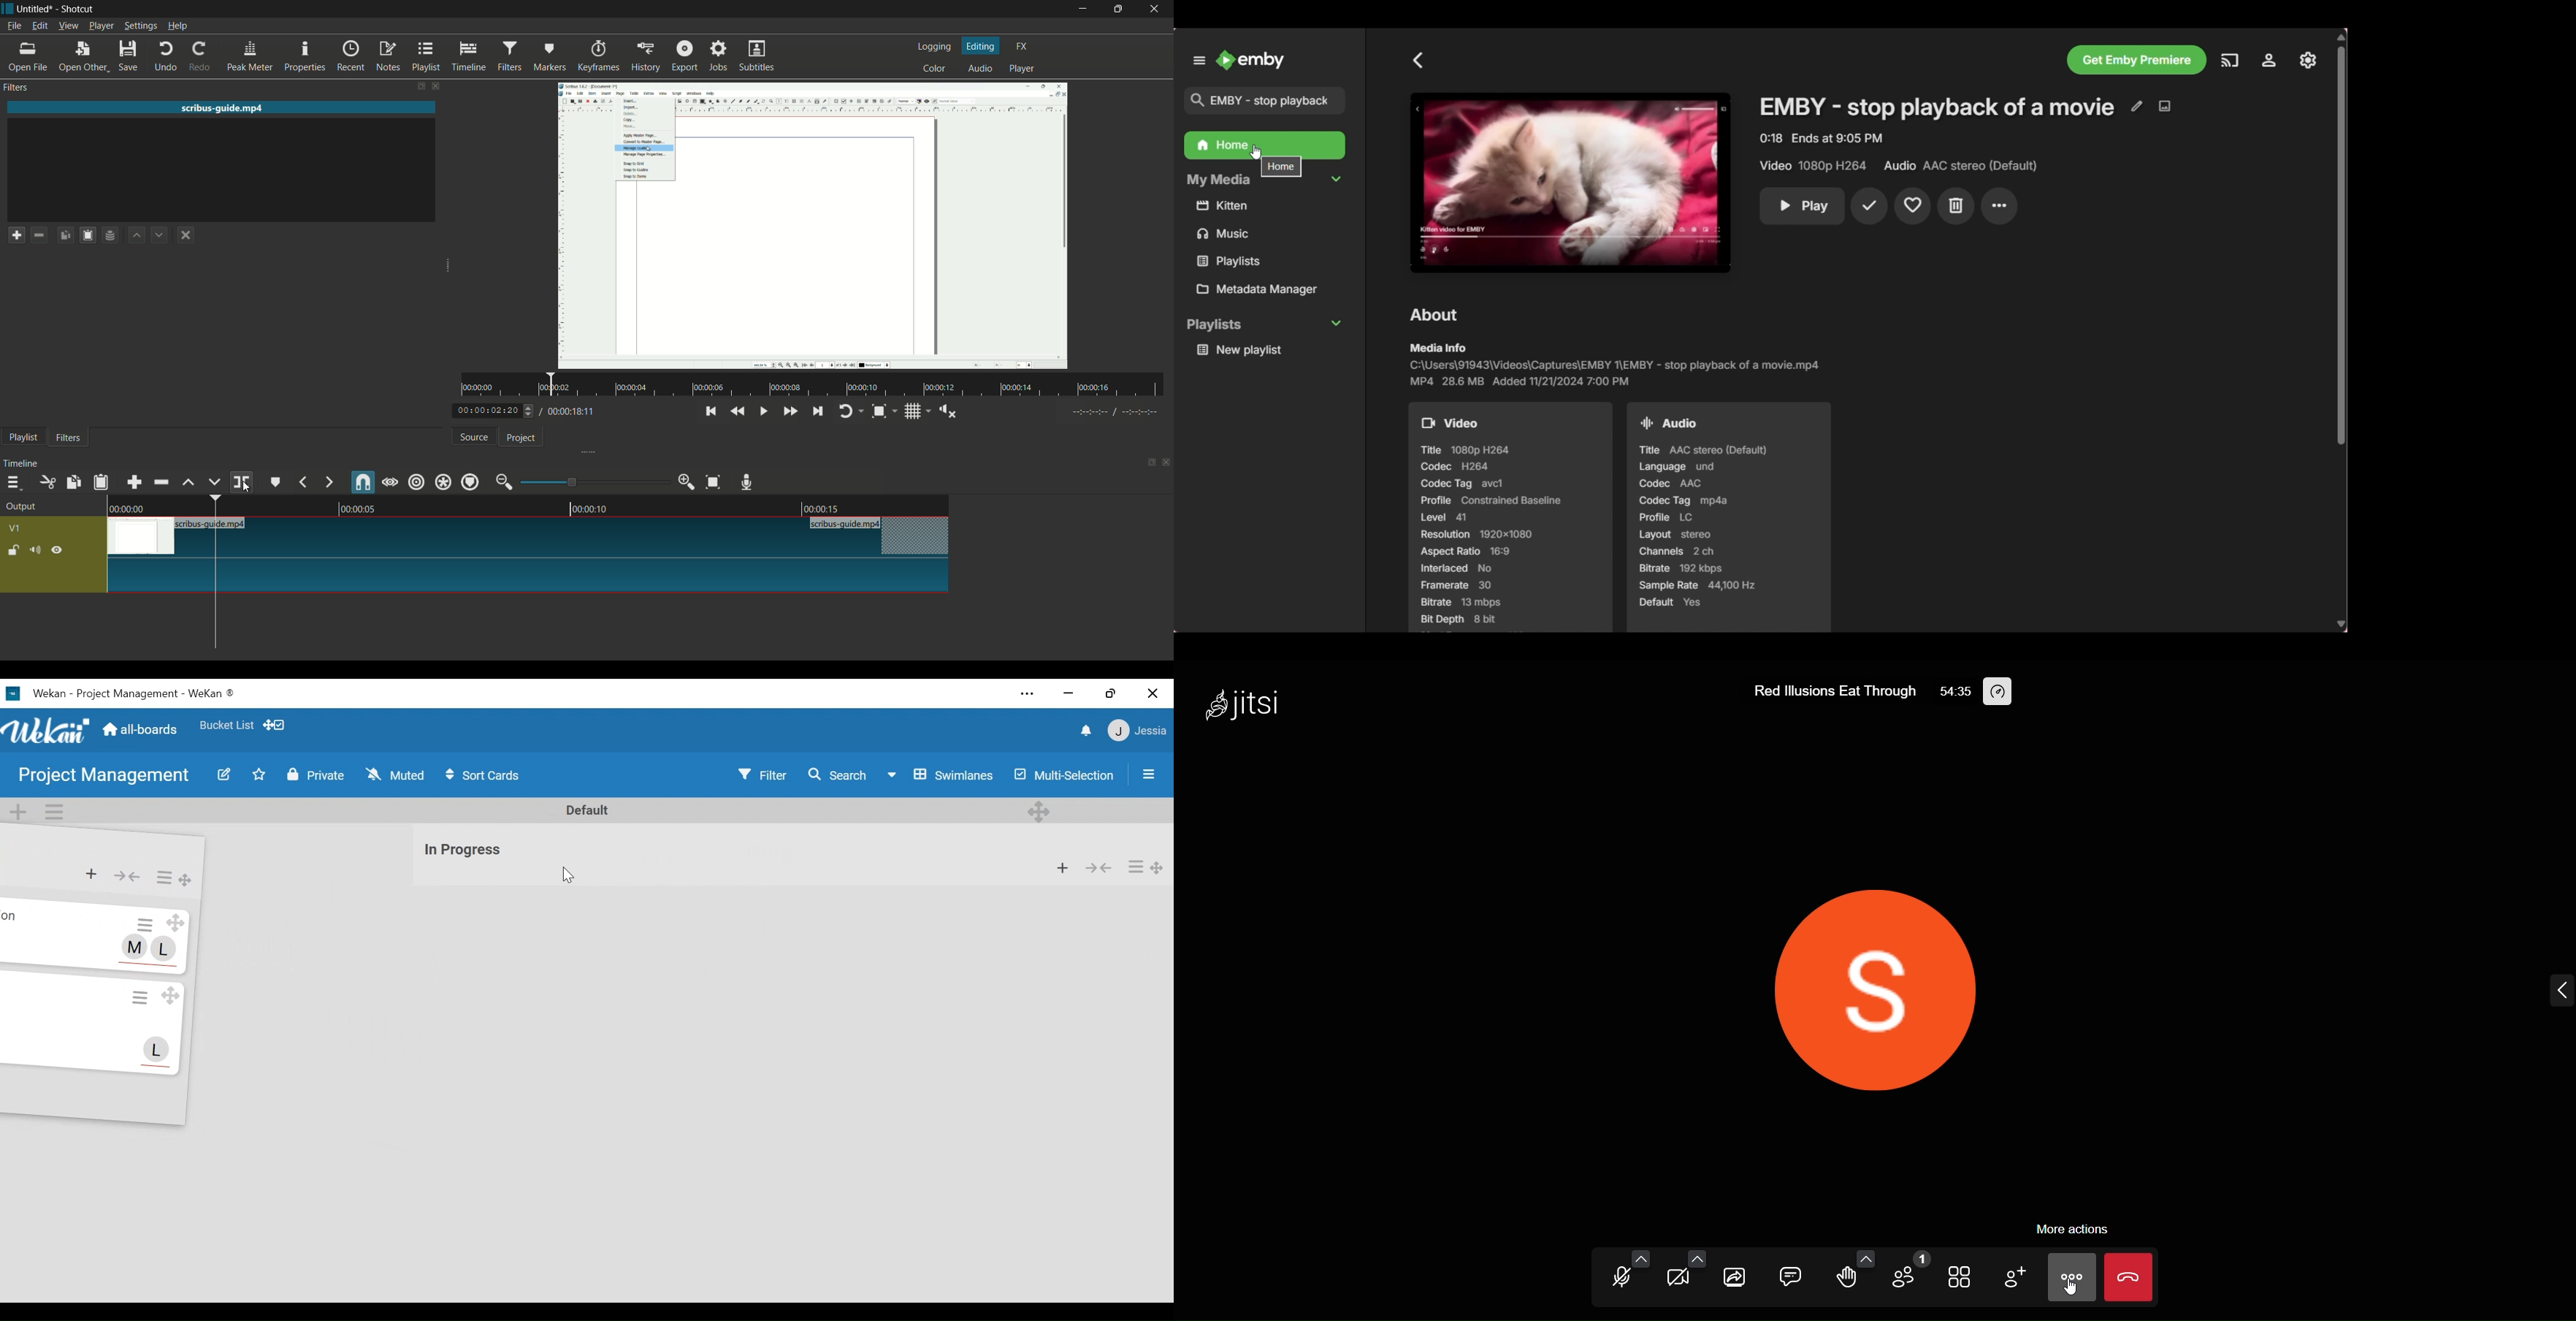  Describe the element at coordinates (139, 26) in the screenshot. I see `settings menu` at that location.